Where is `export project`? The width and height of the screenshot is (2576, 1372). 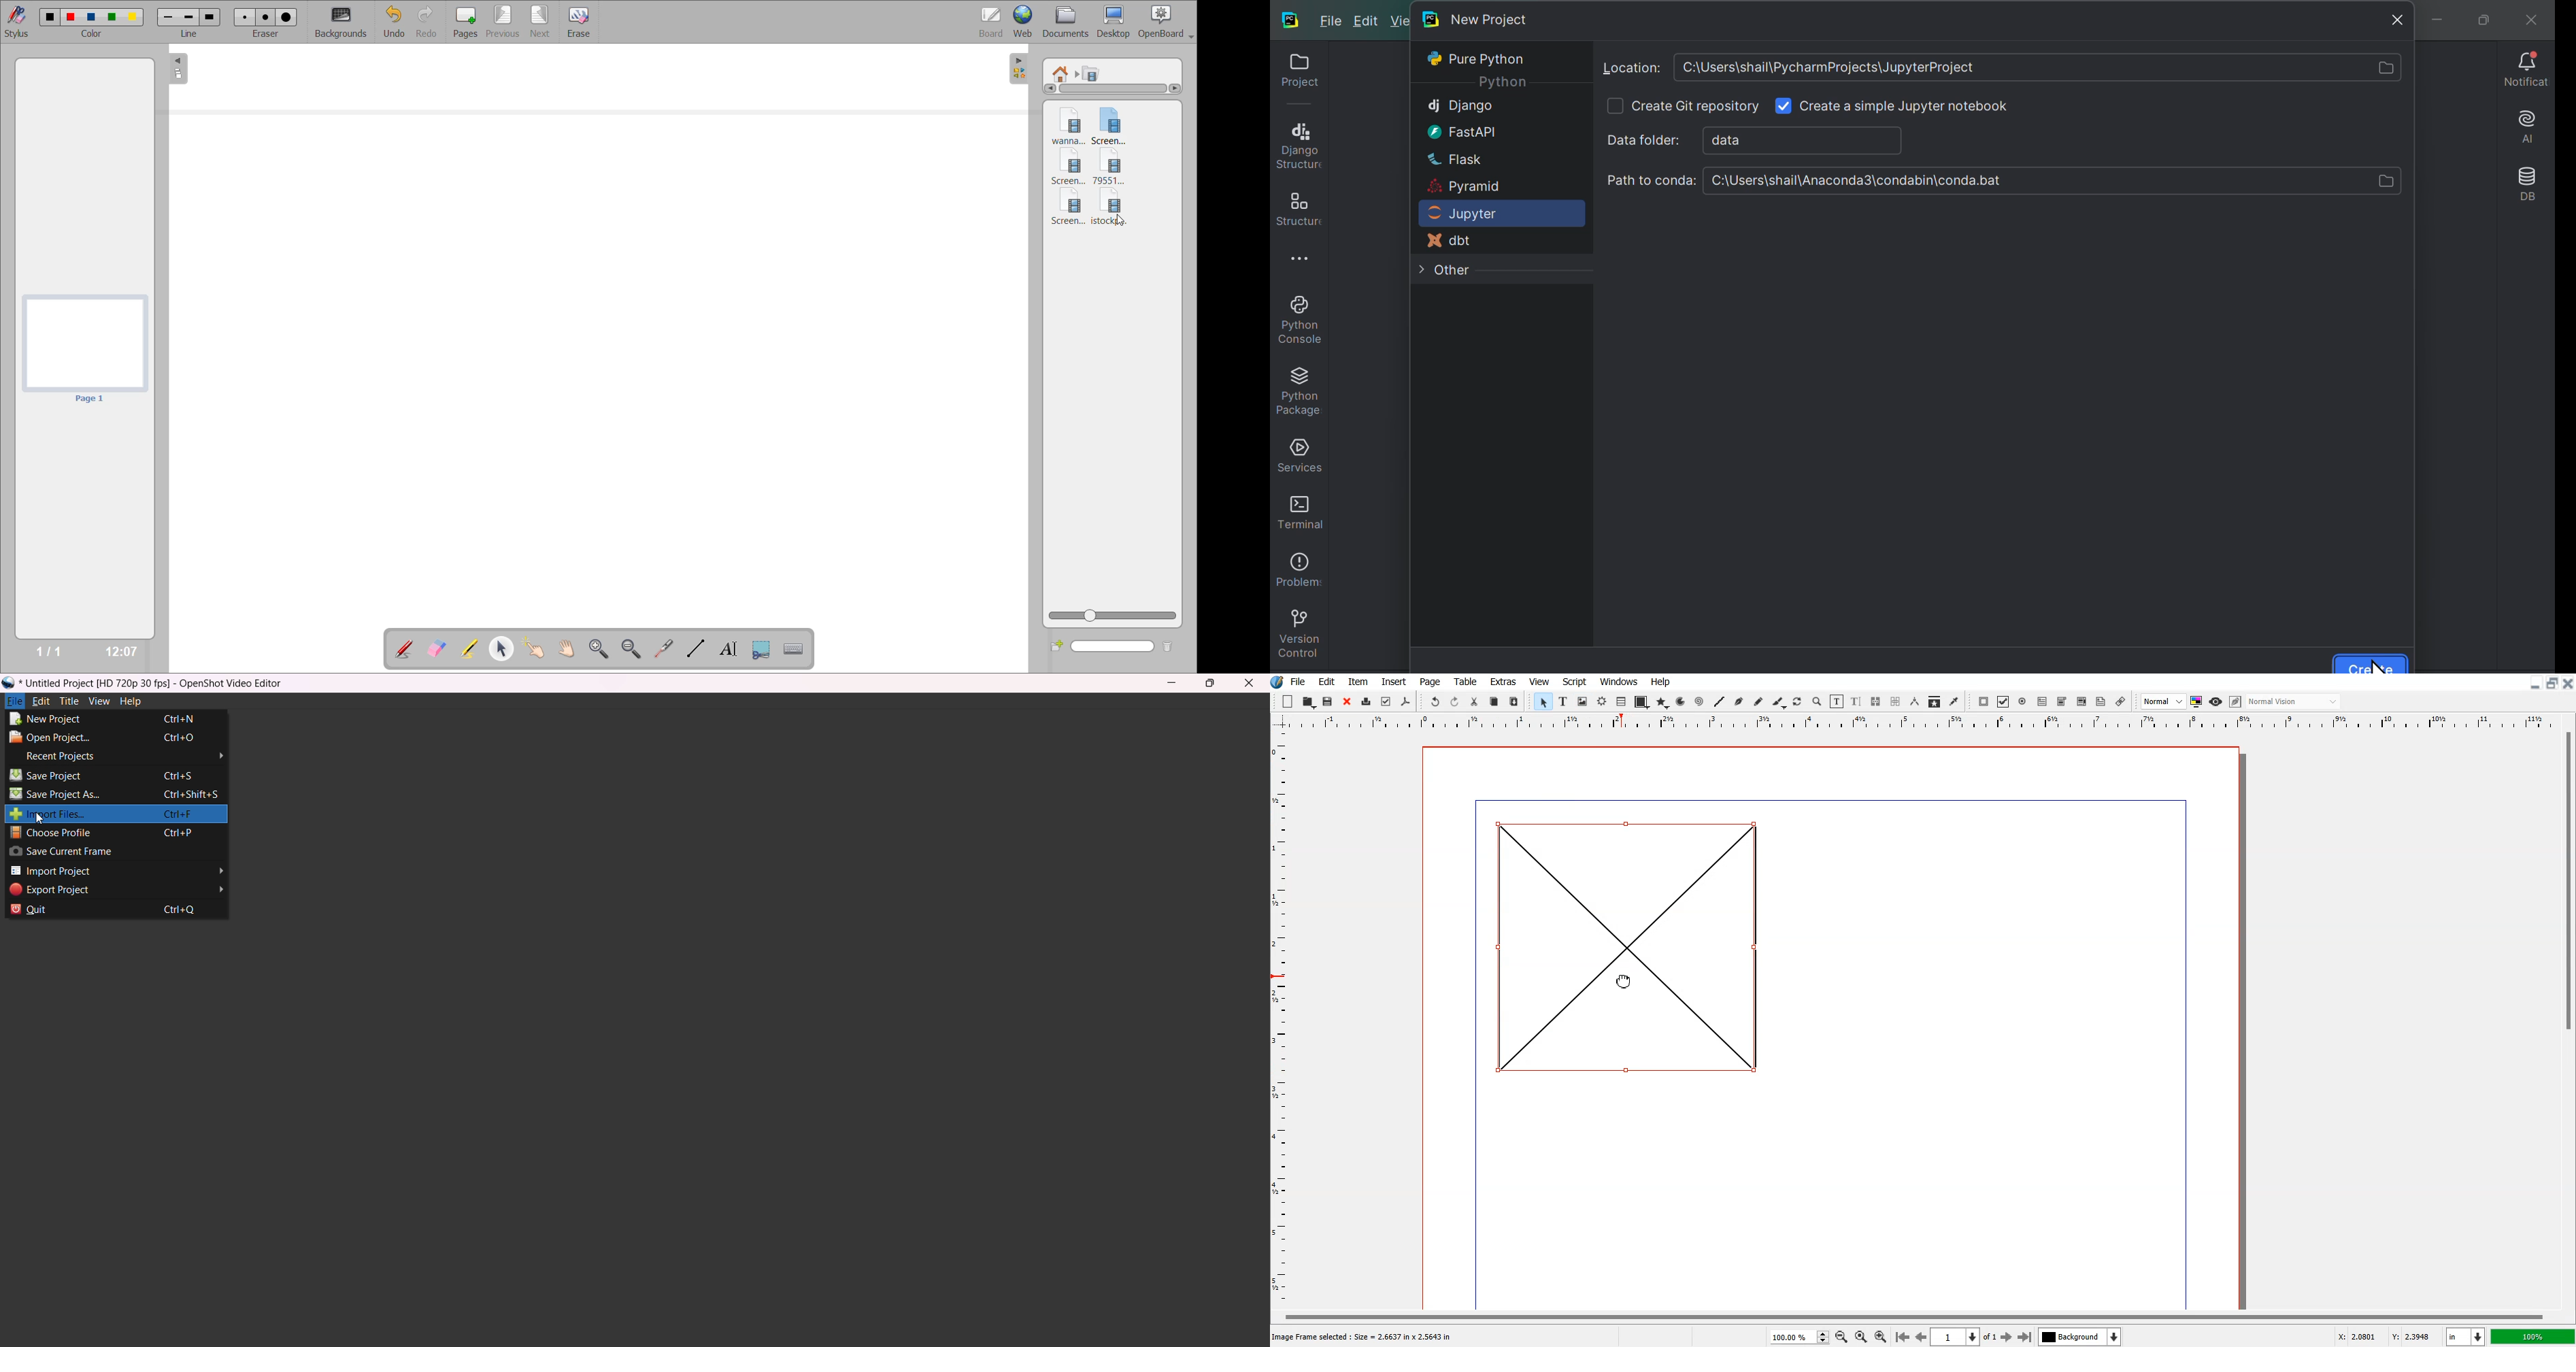 export project is located at coordinates (116, 891).